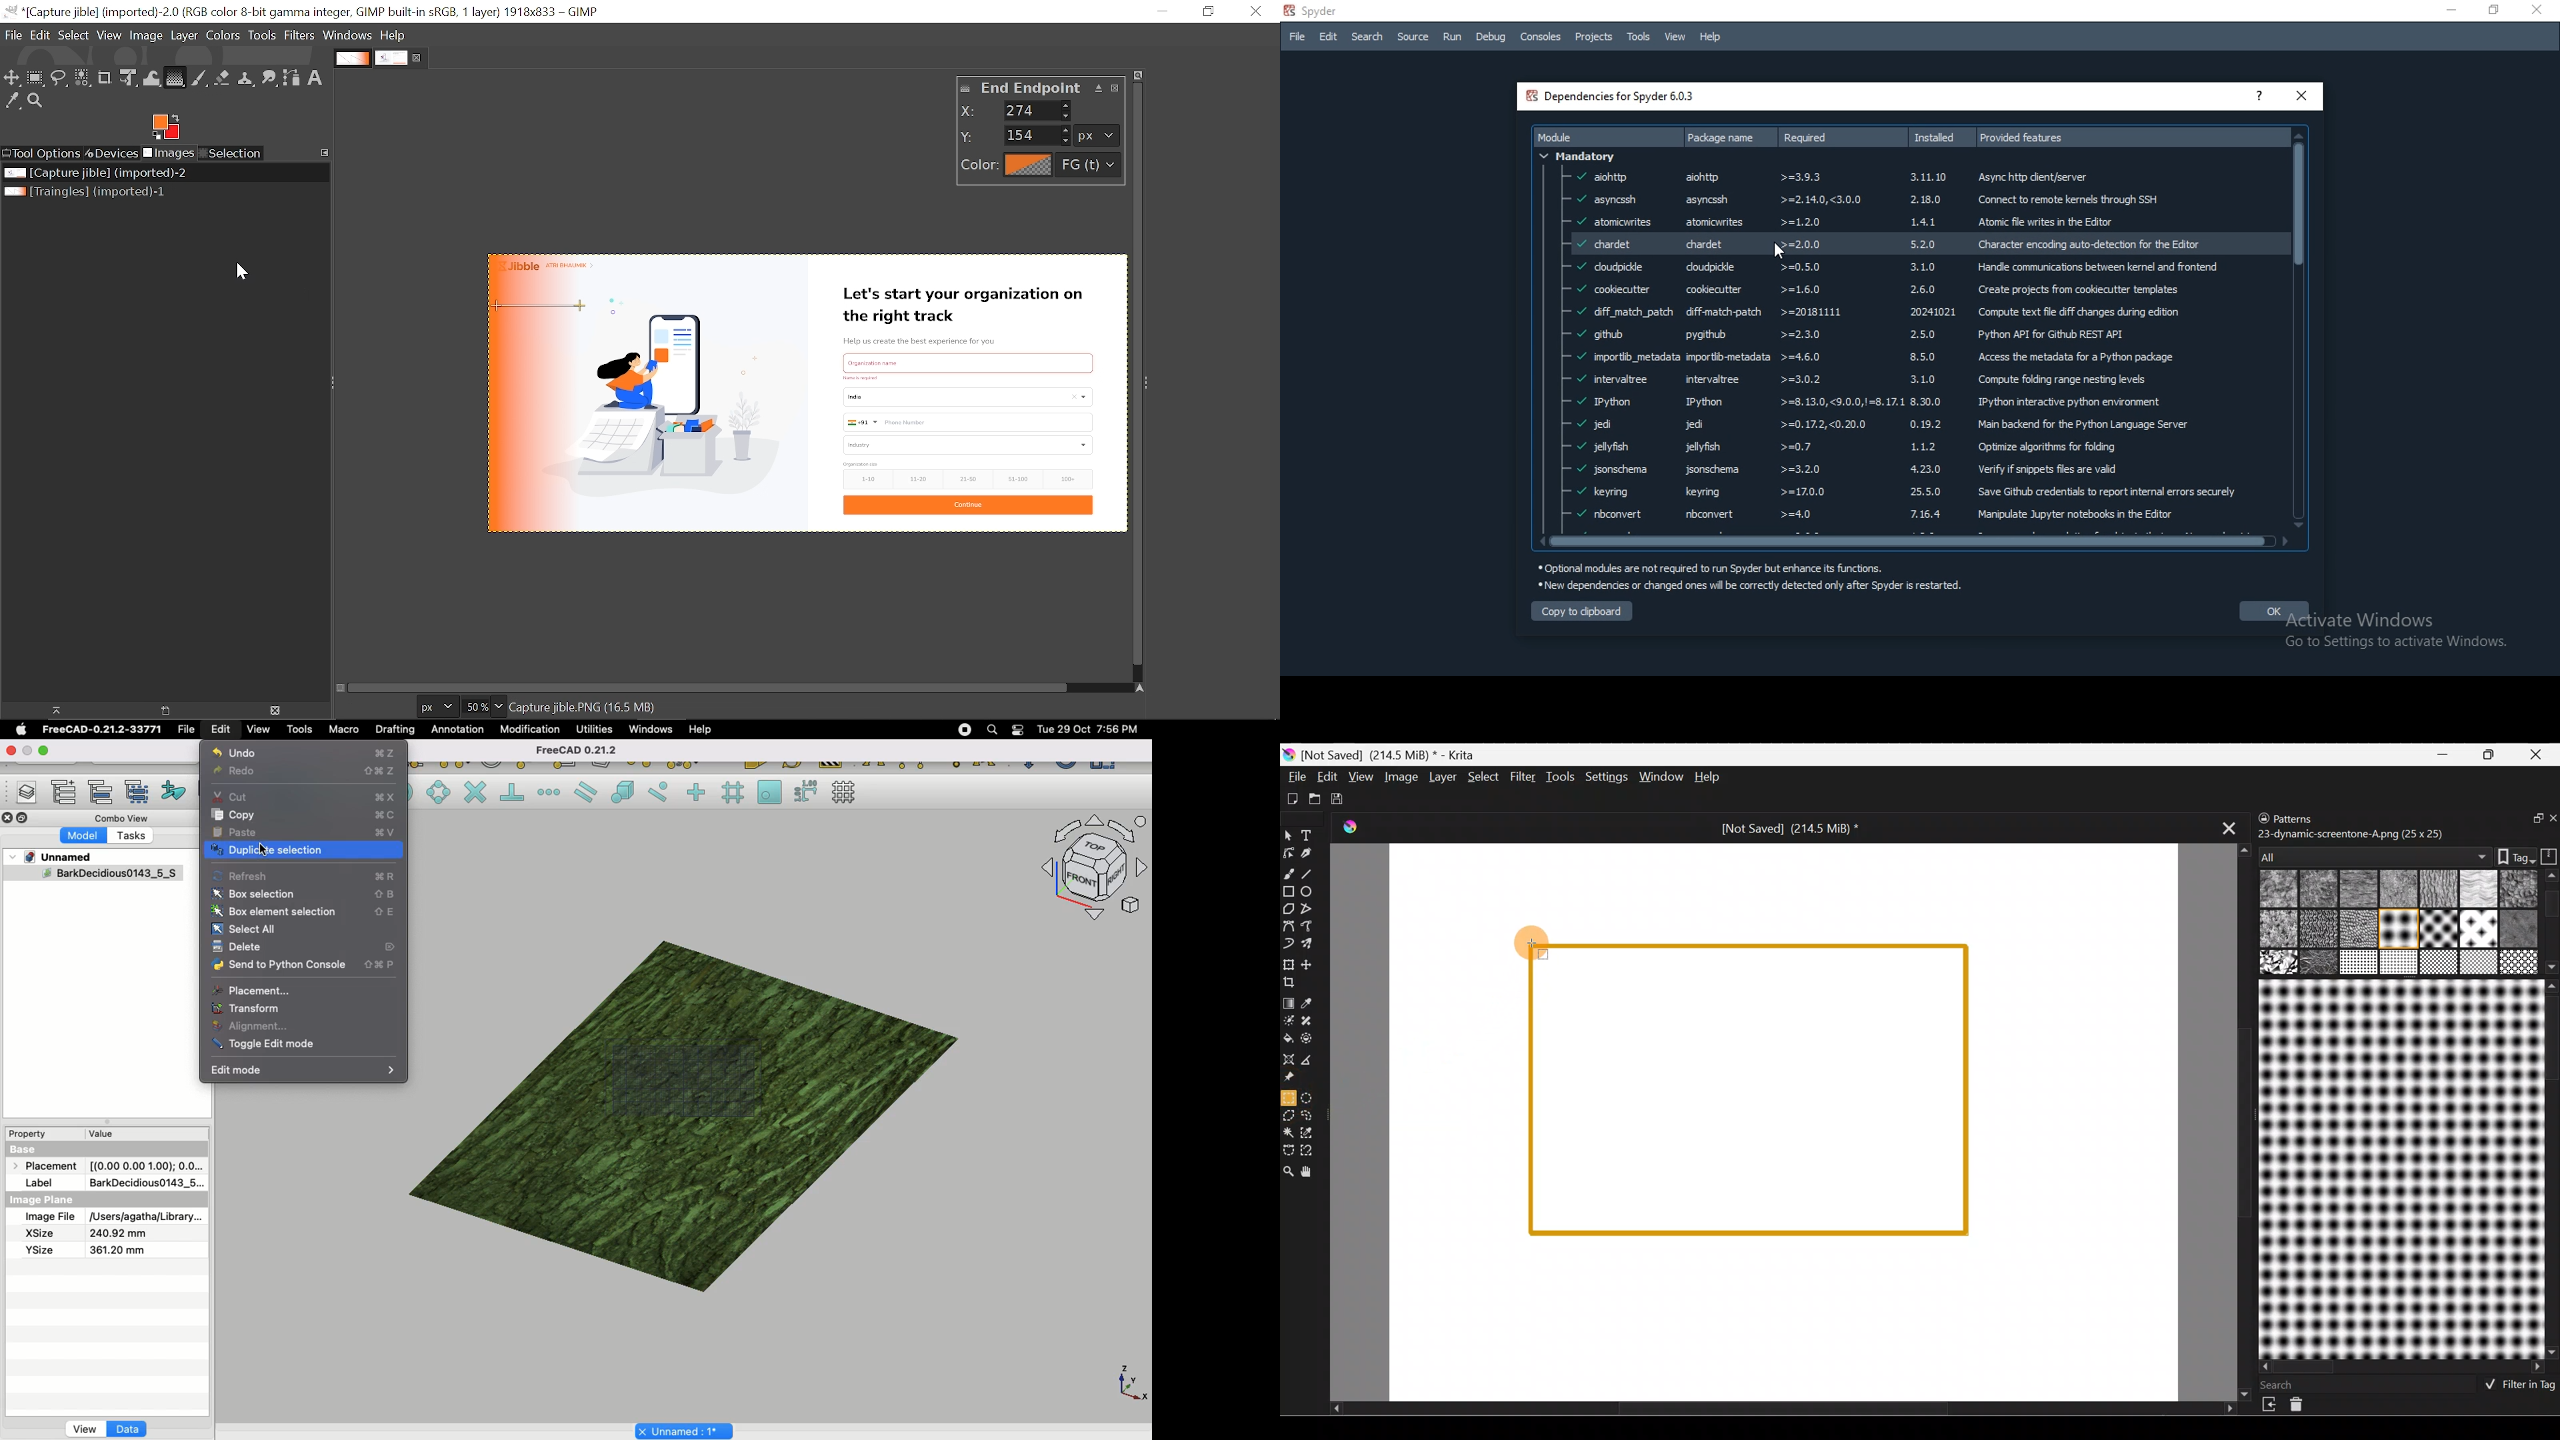 This screenshot has height=1456, width=2576. What do you see at coordinates (594, 730) in the screenshot?
I see `Utilities` at bounding box center [594, 730].